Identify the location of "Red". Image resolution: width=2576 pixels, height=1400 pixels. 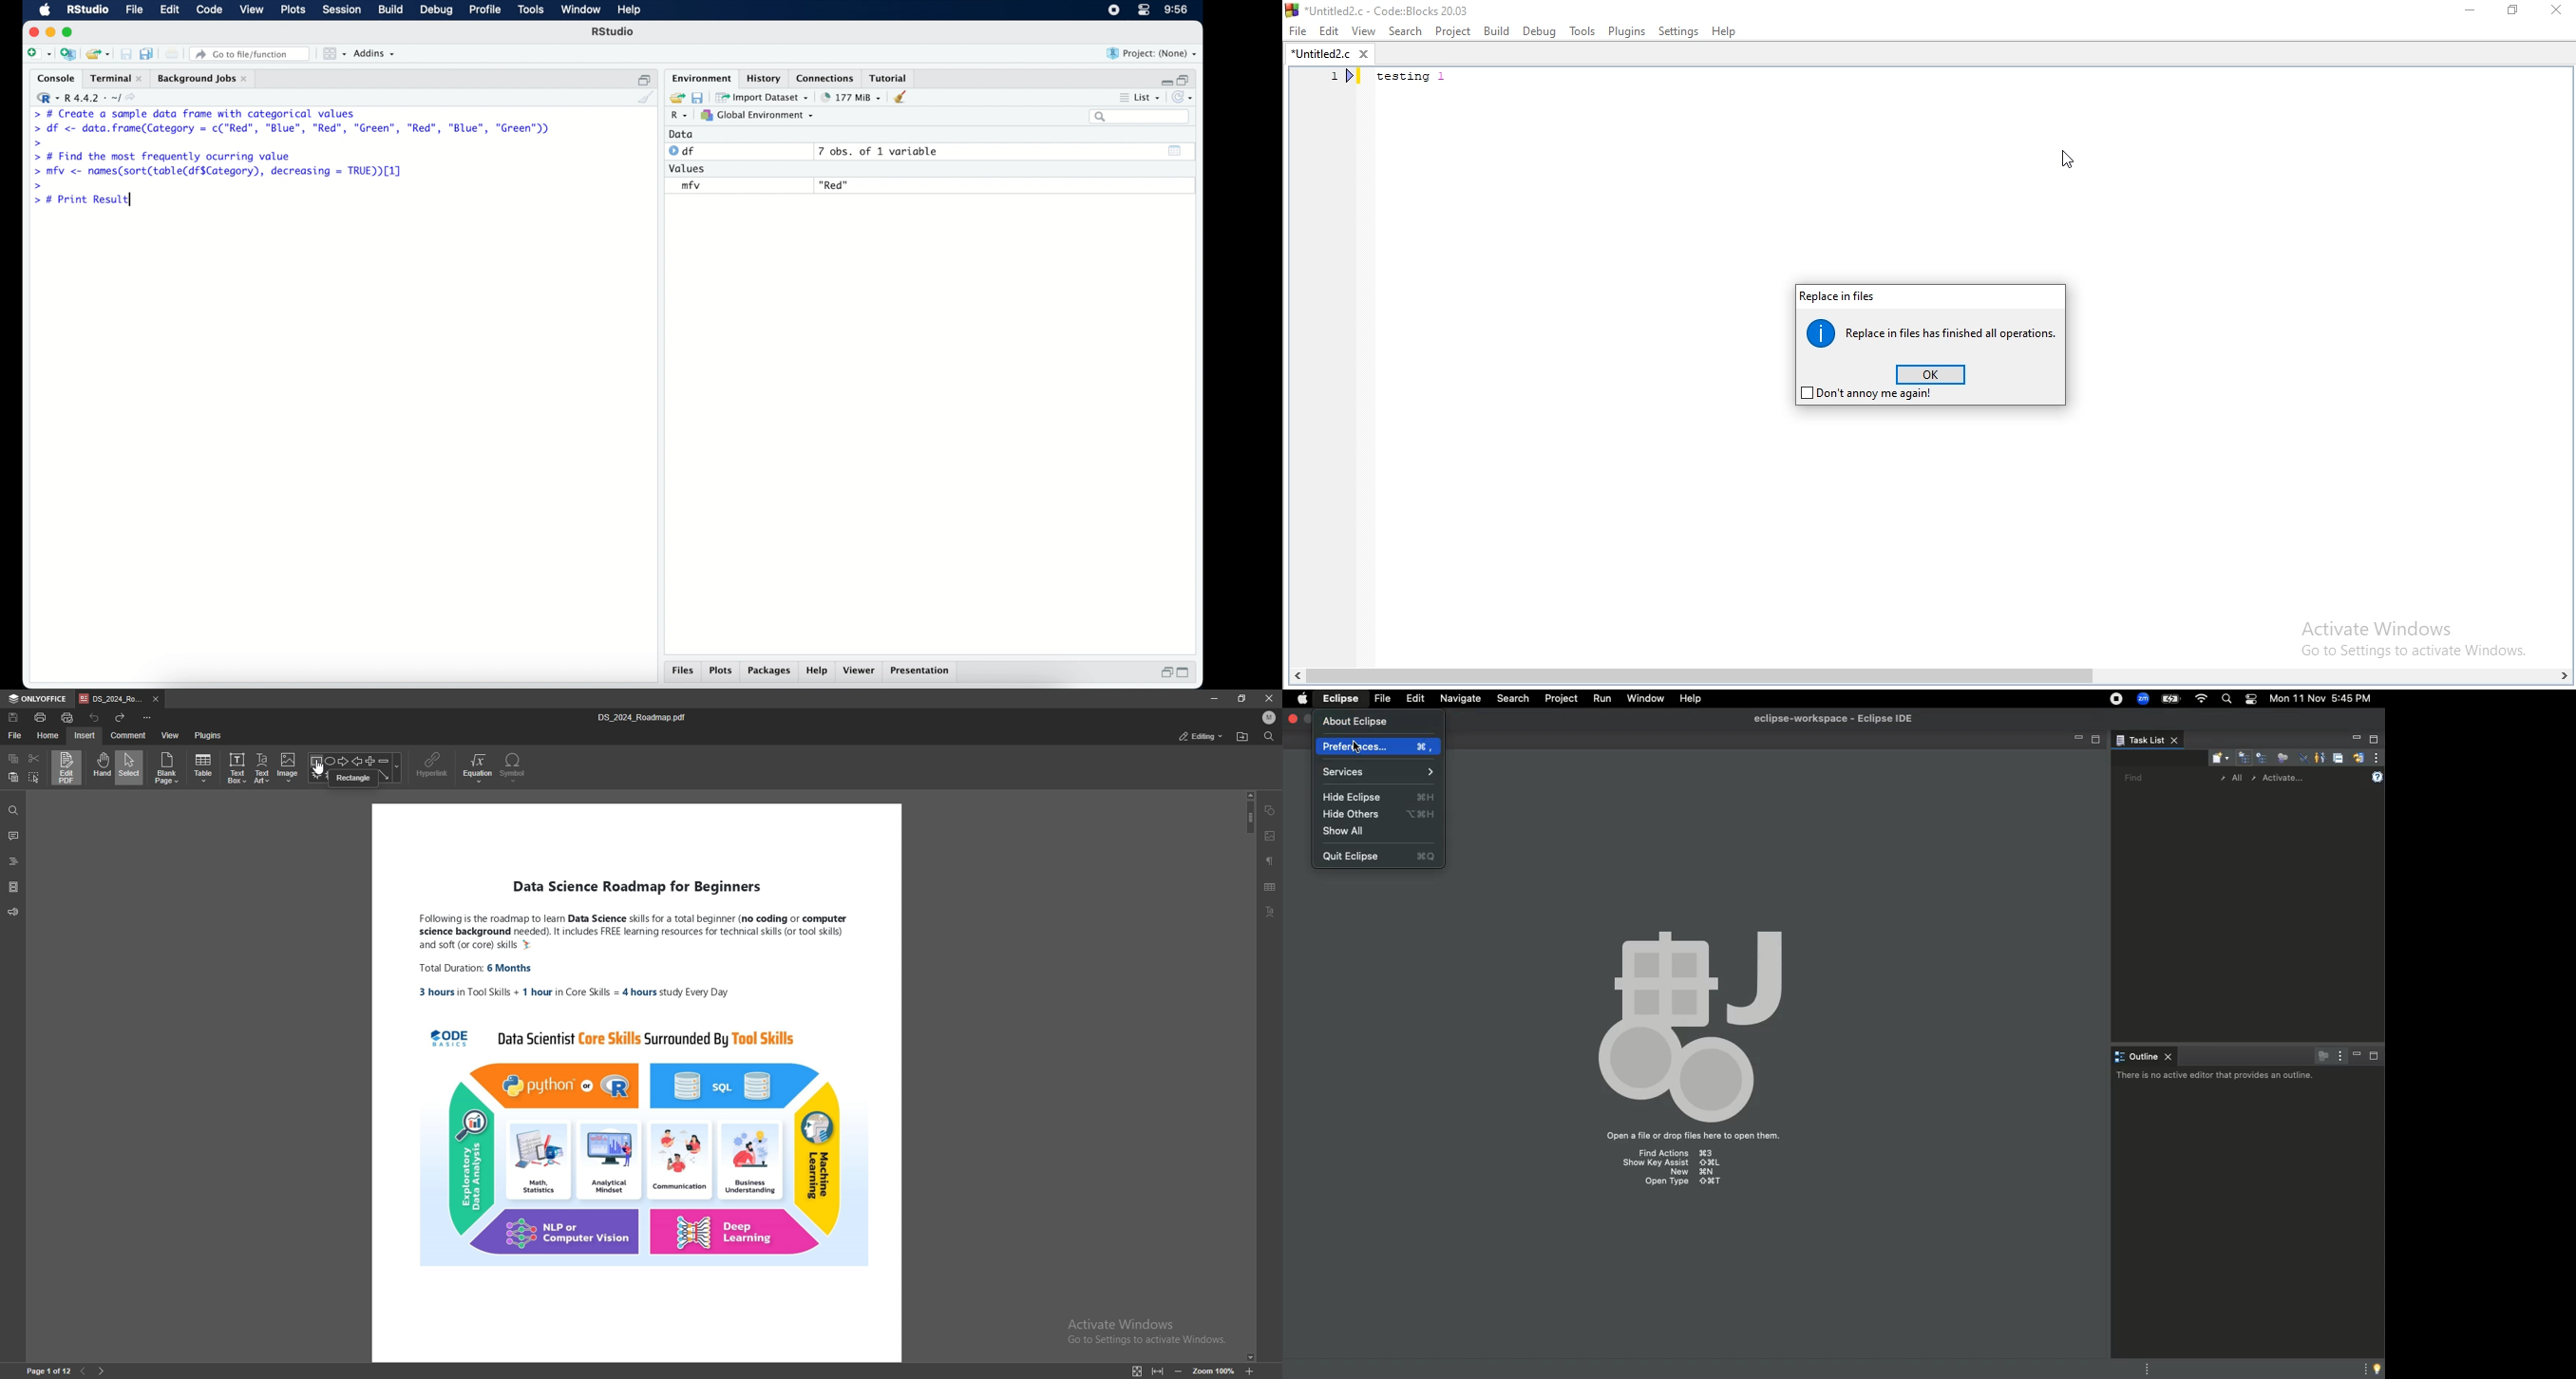
(835, 184).